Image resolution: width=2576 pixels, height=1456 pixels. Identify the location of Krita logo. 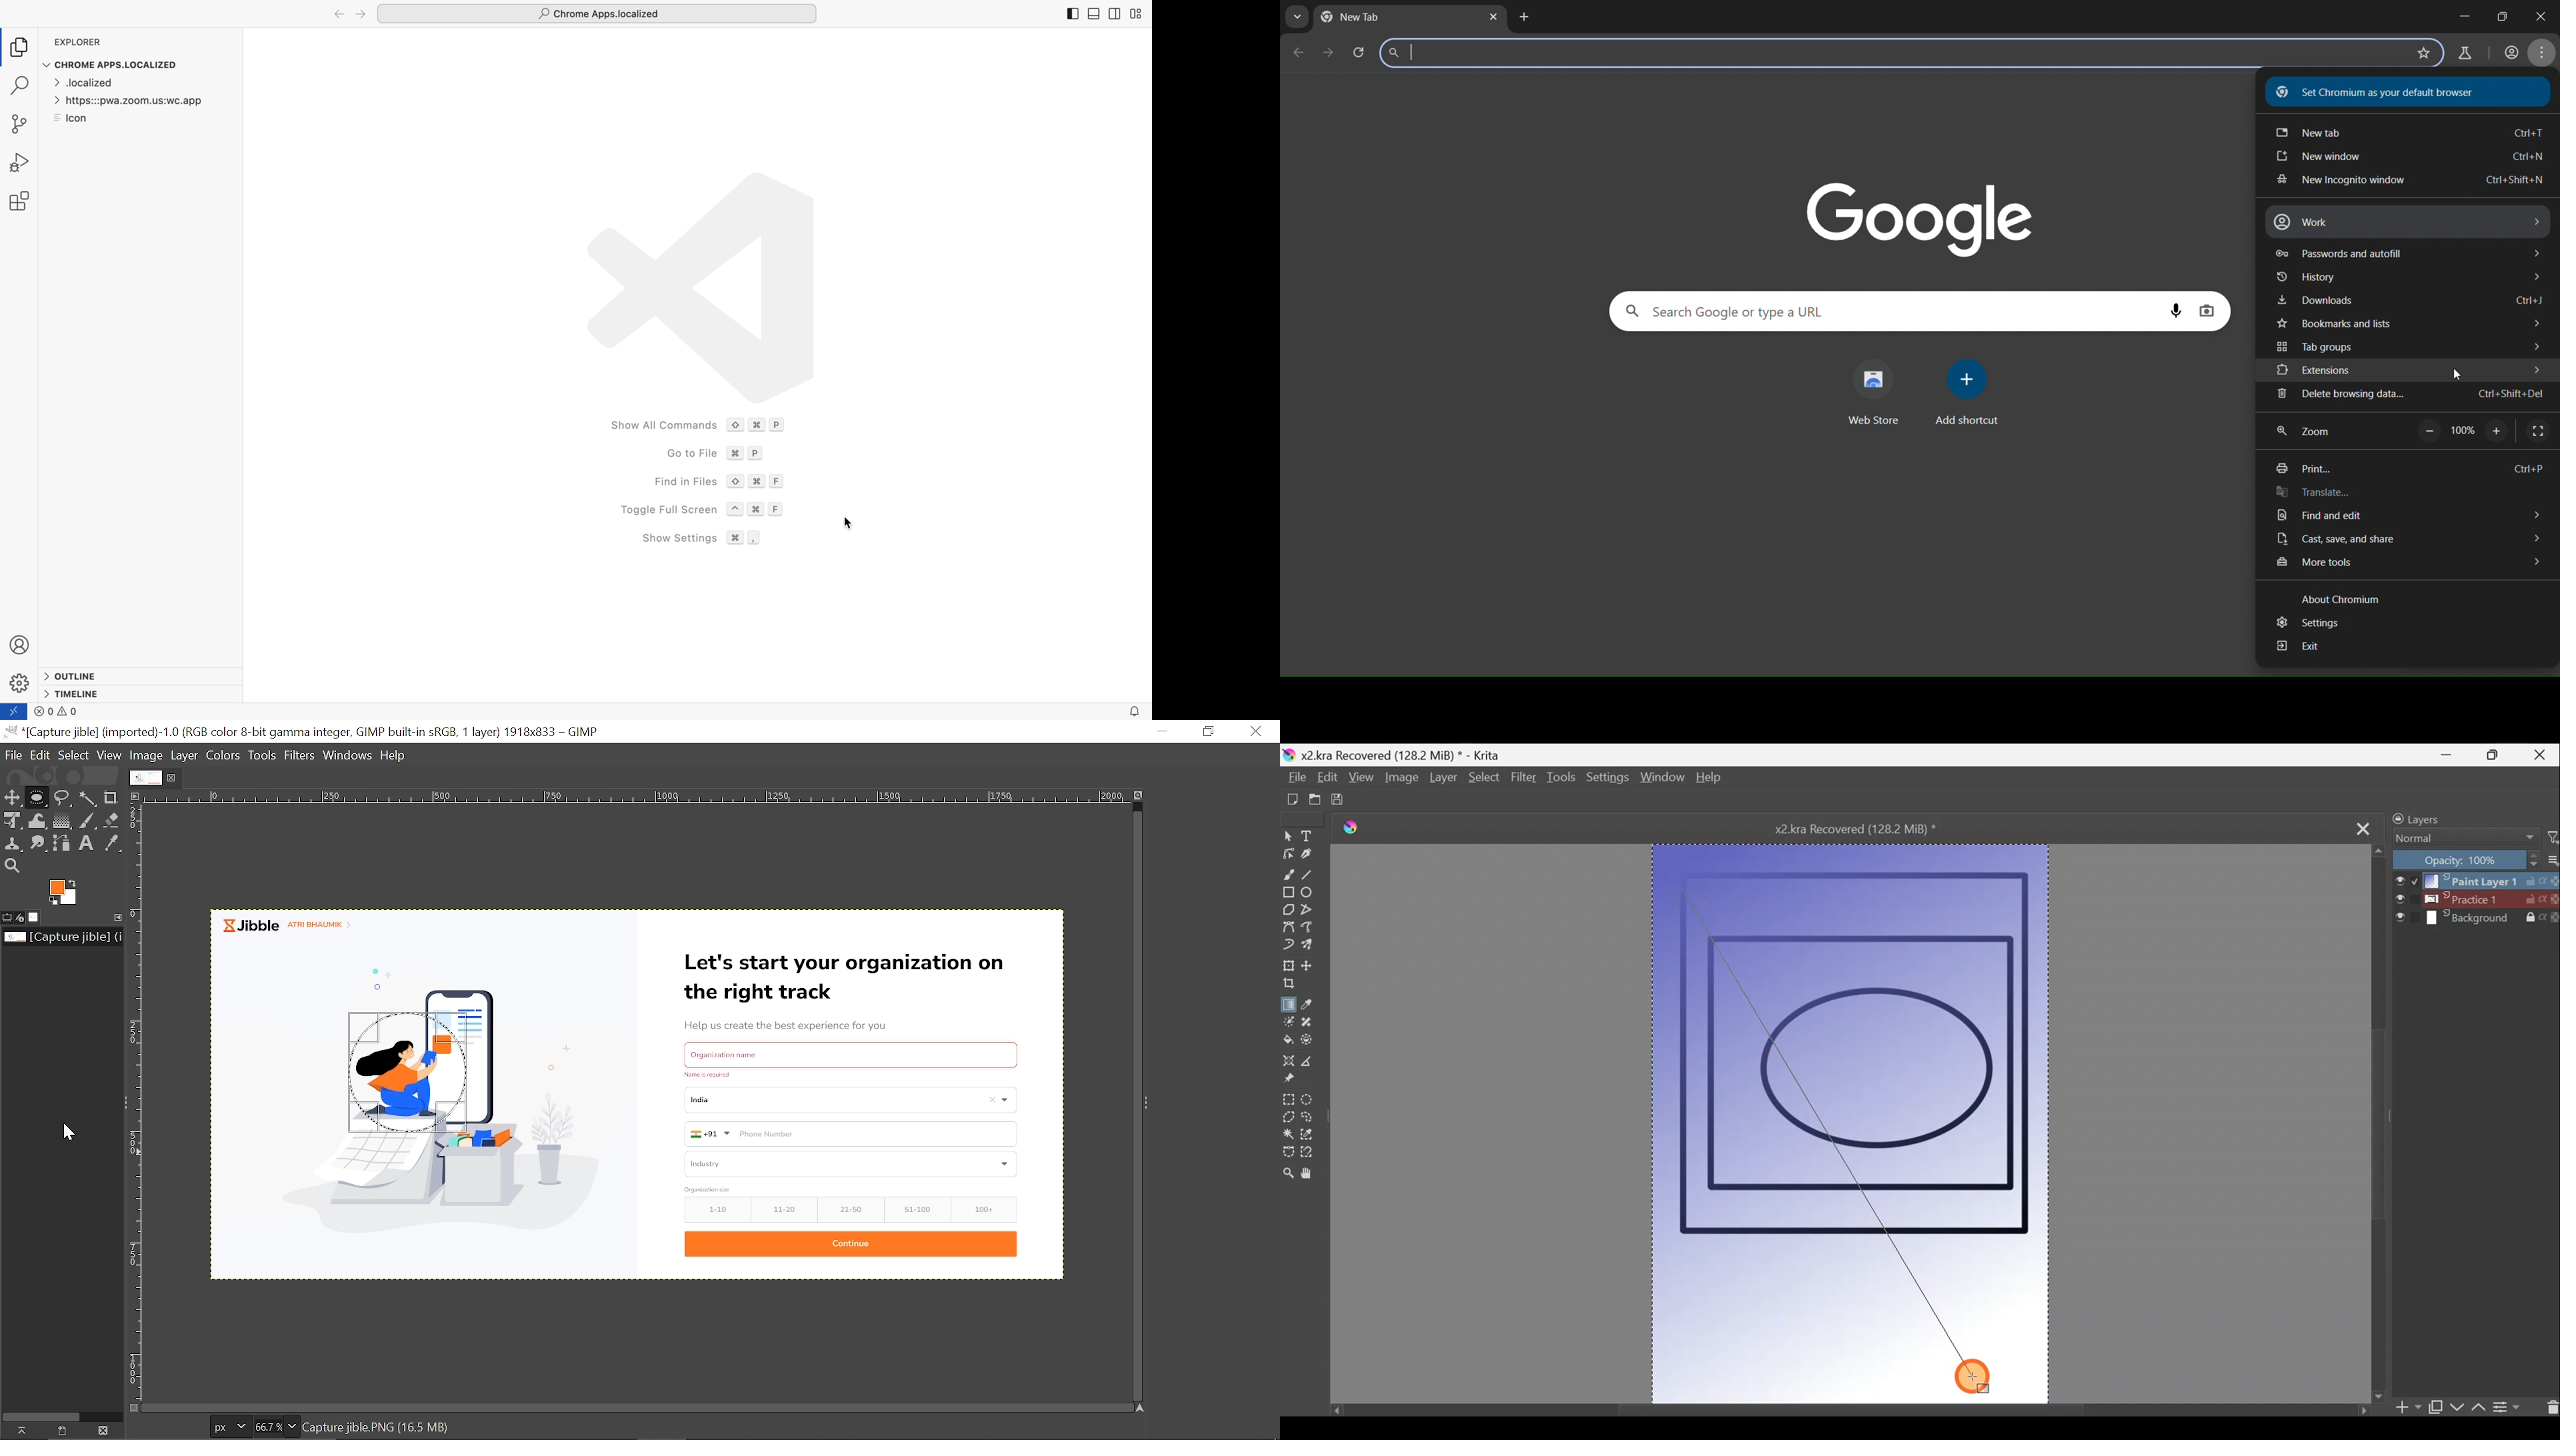
(1359, 830).